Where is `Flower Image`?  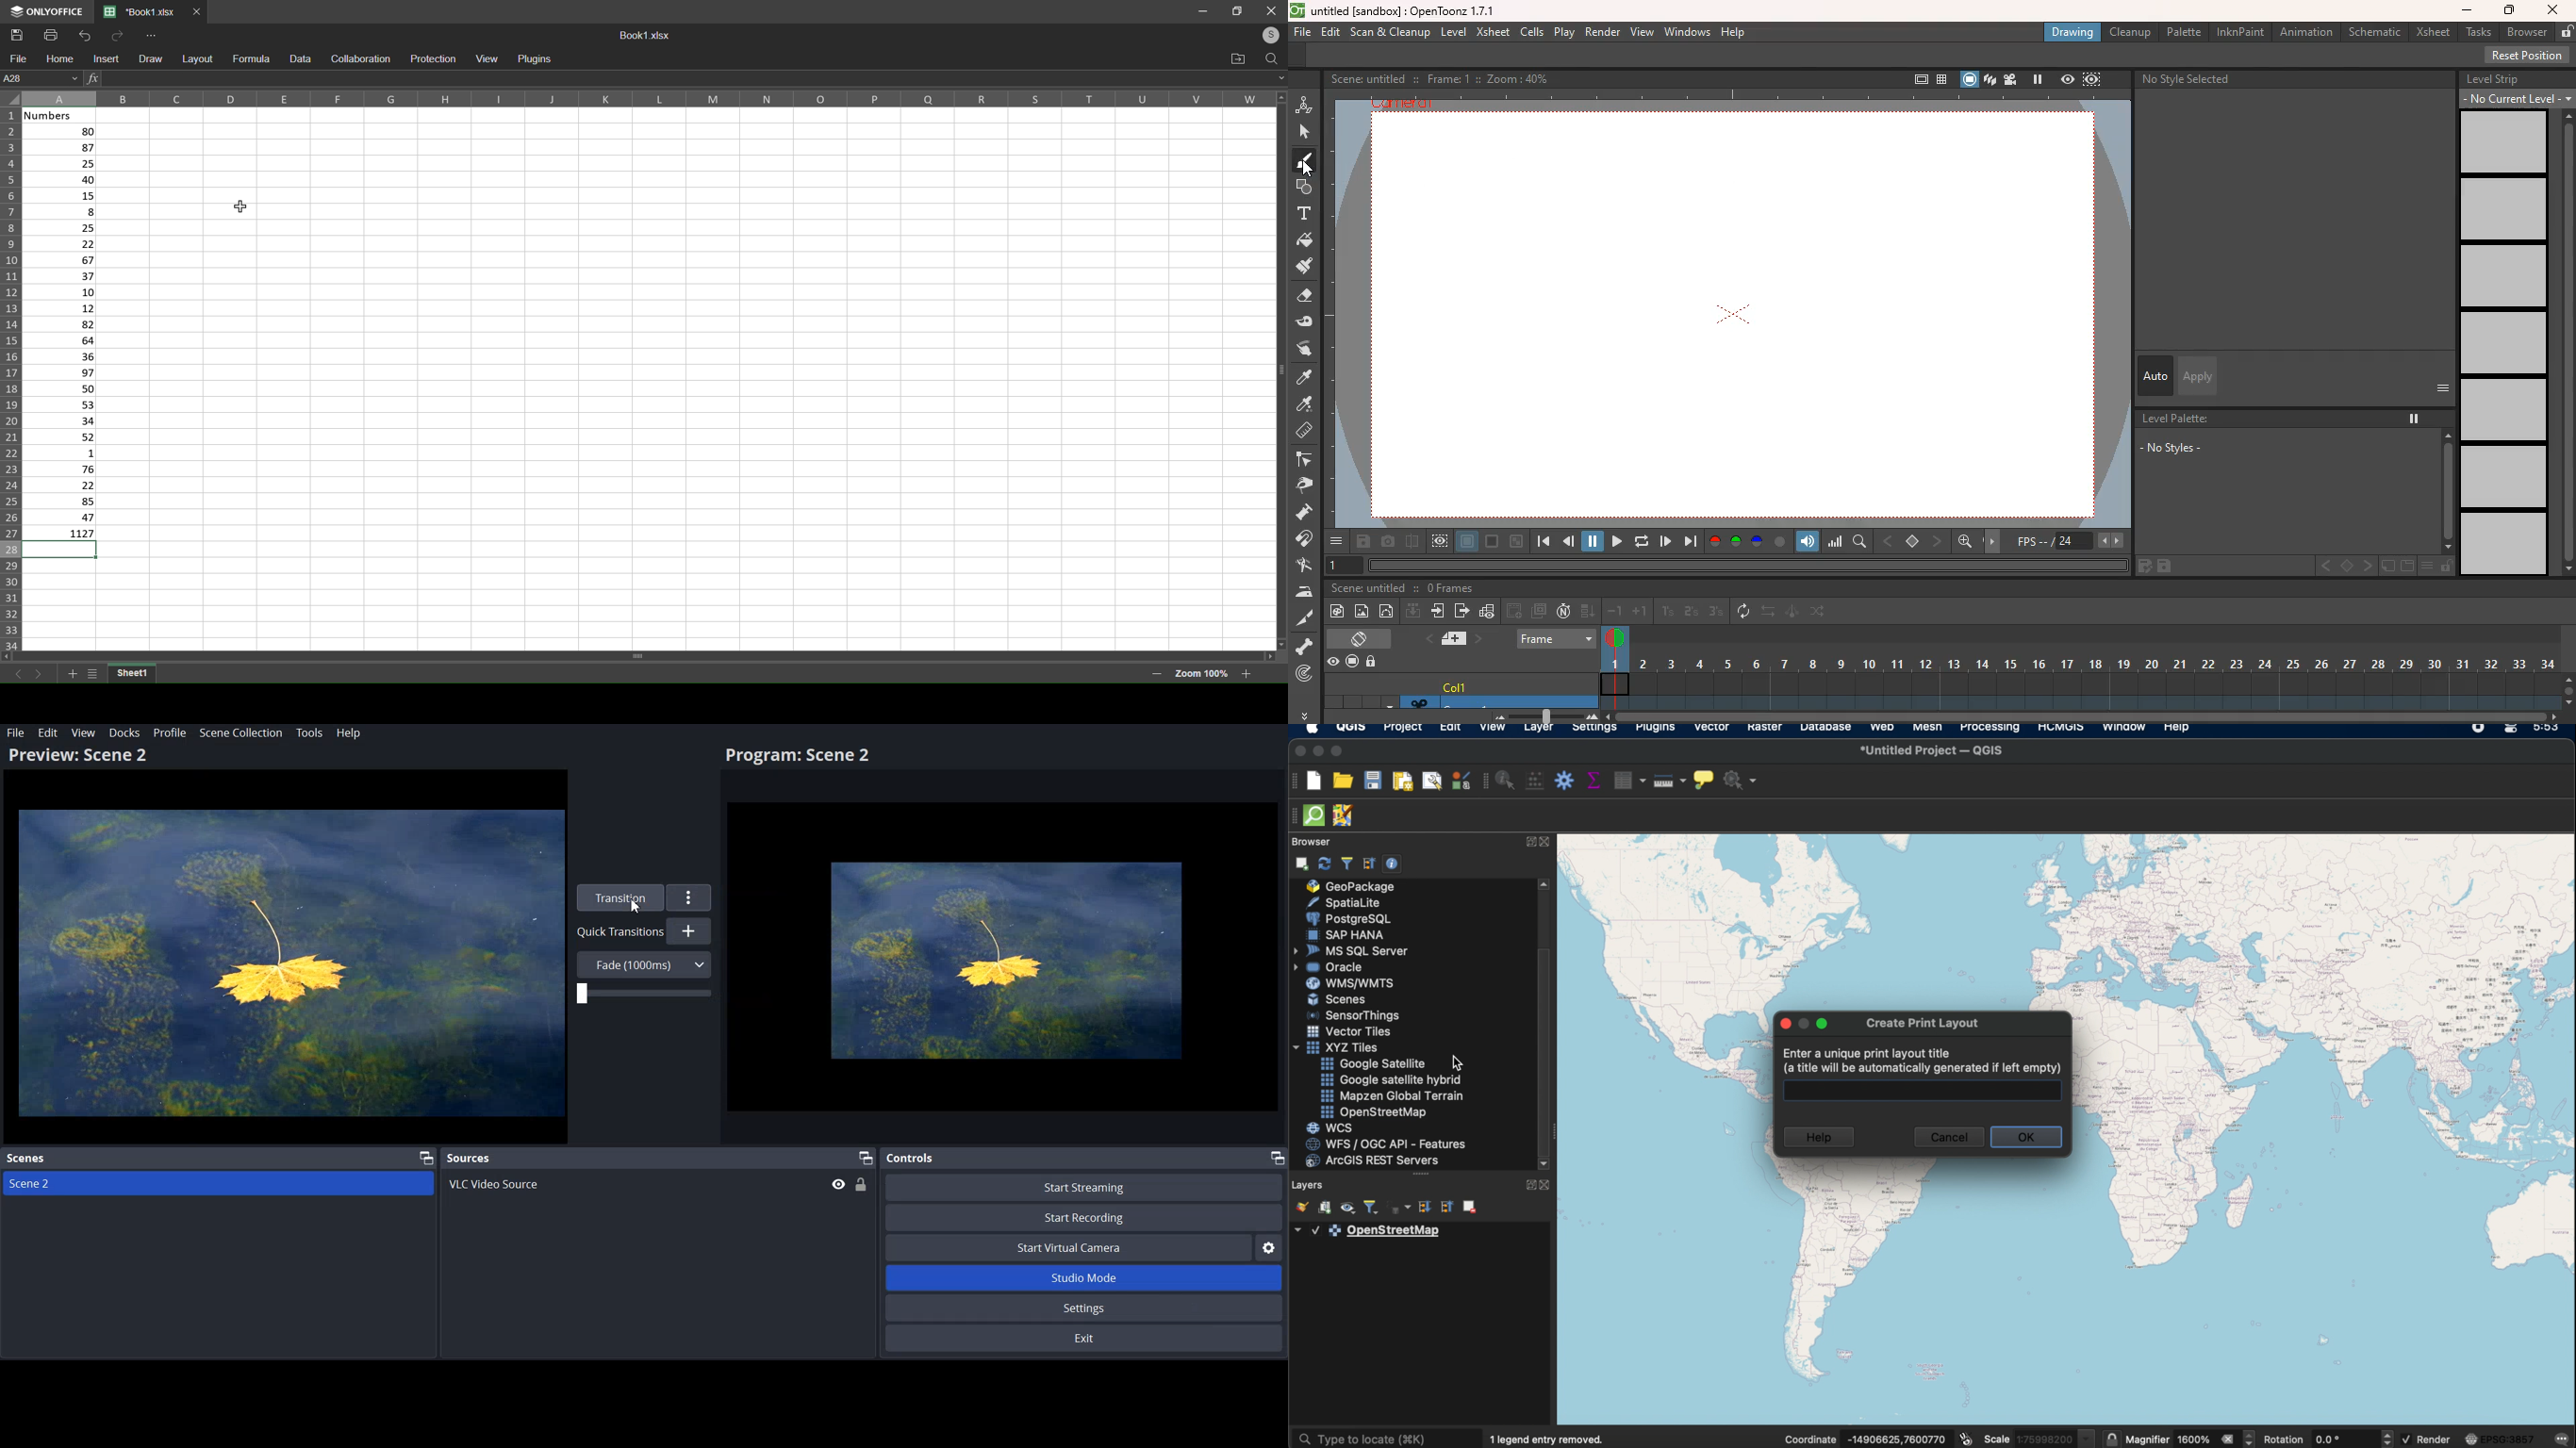 Flower Image is located at coordinates (286, 964).